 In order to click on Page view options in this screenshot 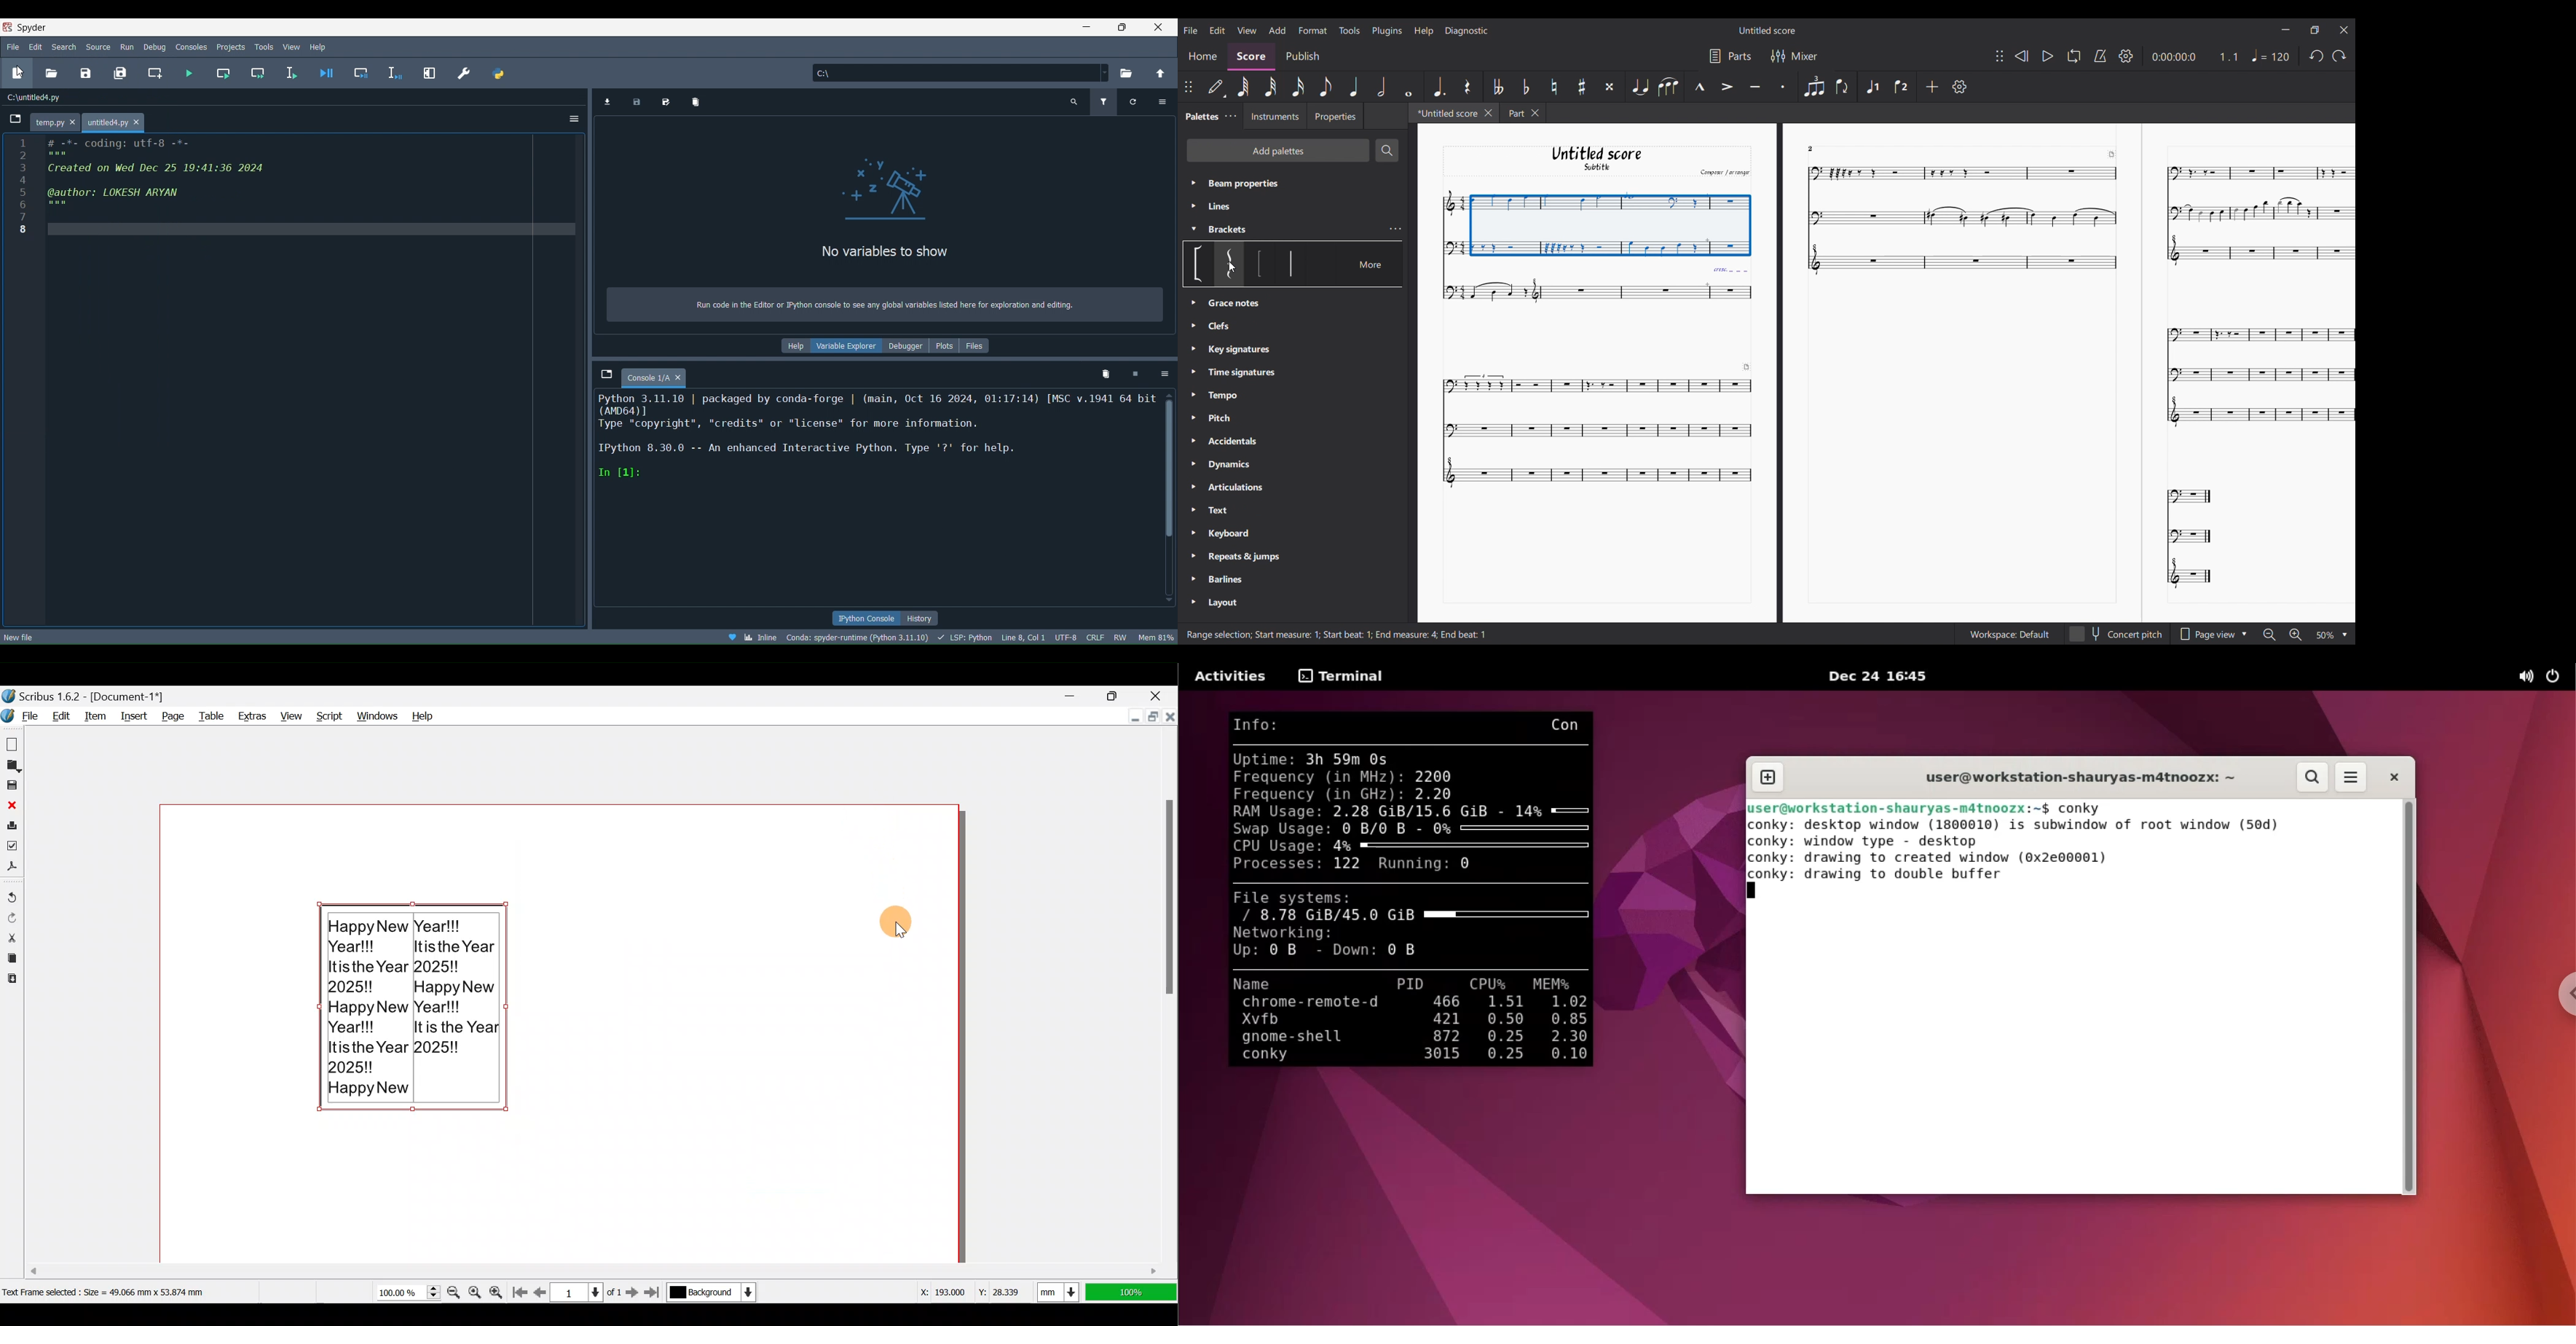, I will do `click(2205, 634)`.